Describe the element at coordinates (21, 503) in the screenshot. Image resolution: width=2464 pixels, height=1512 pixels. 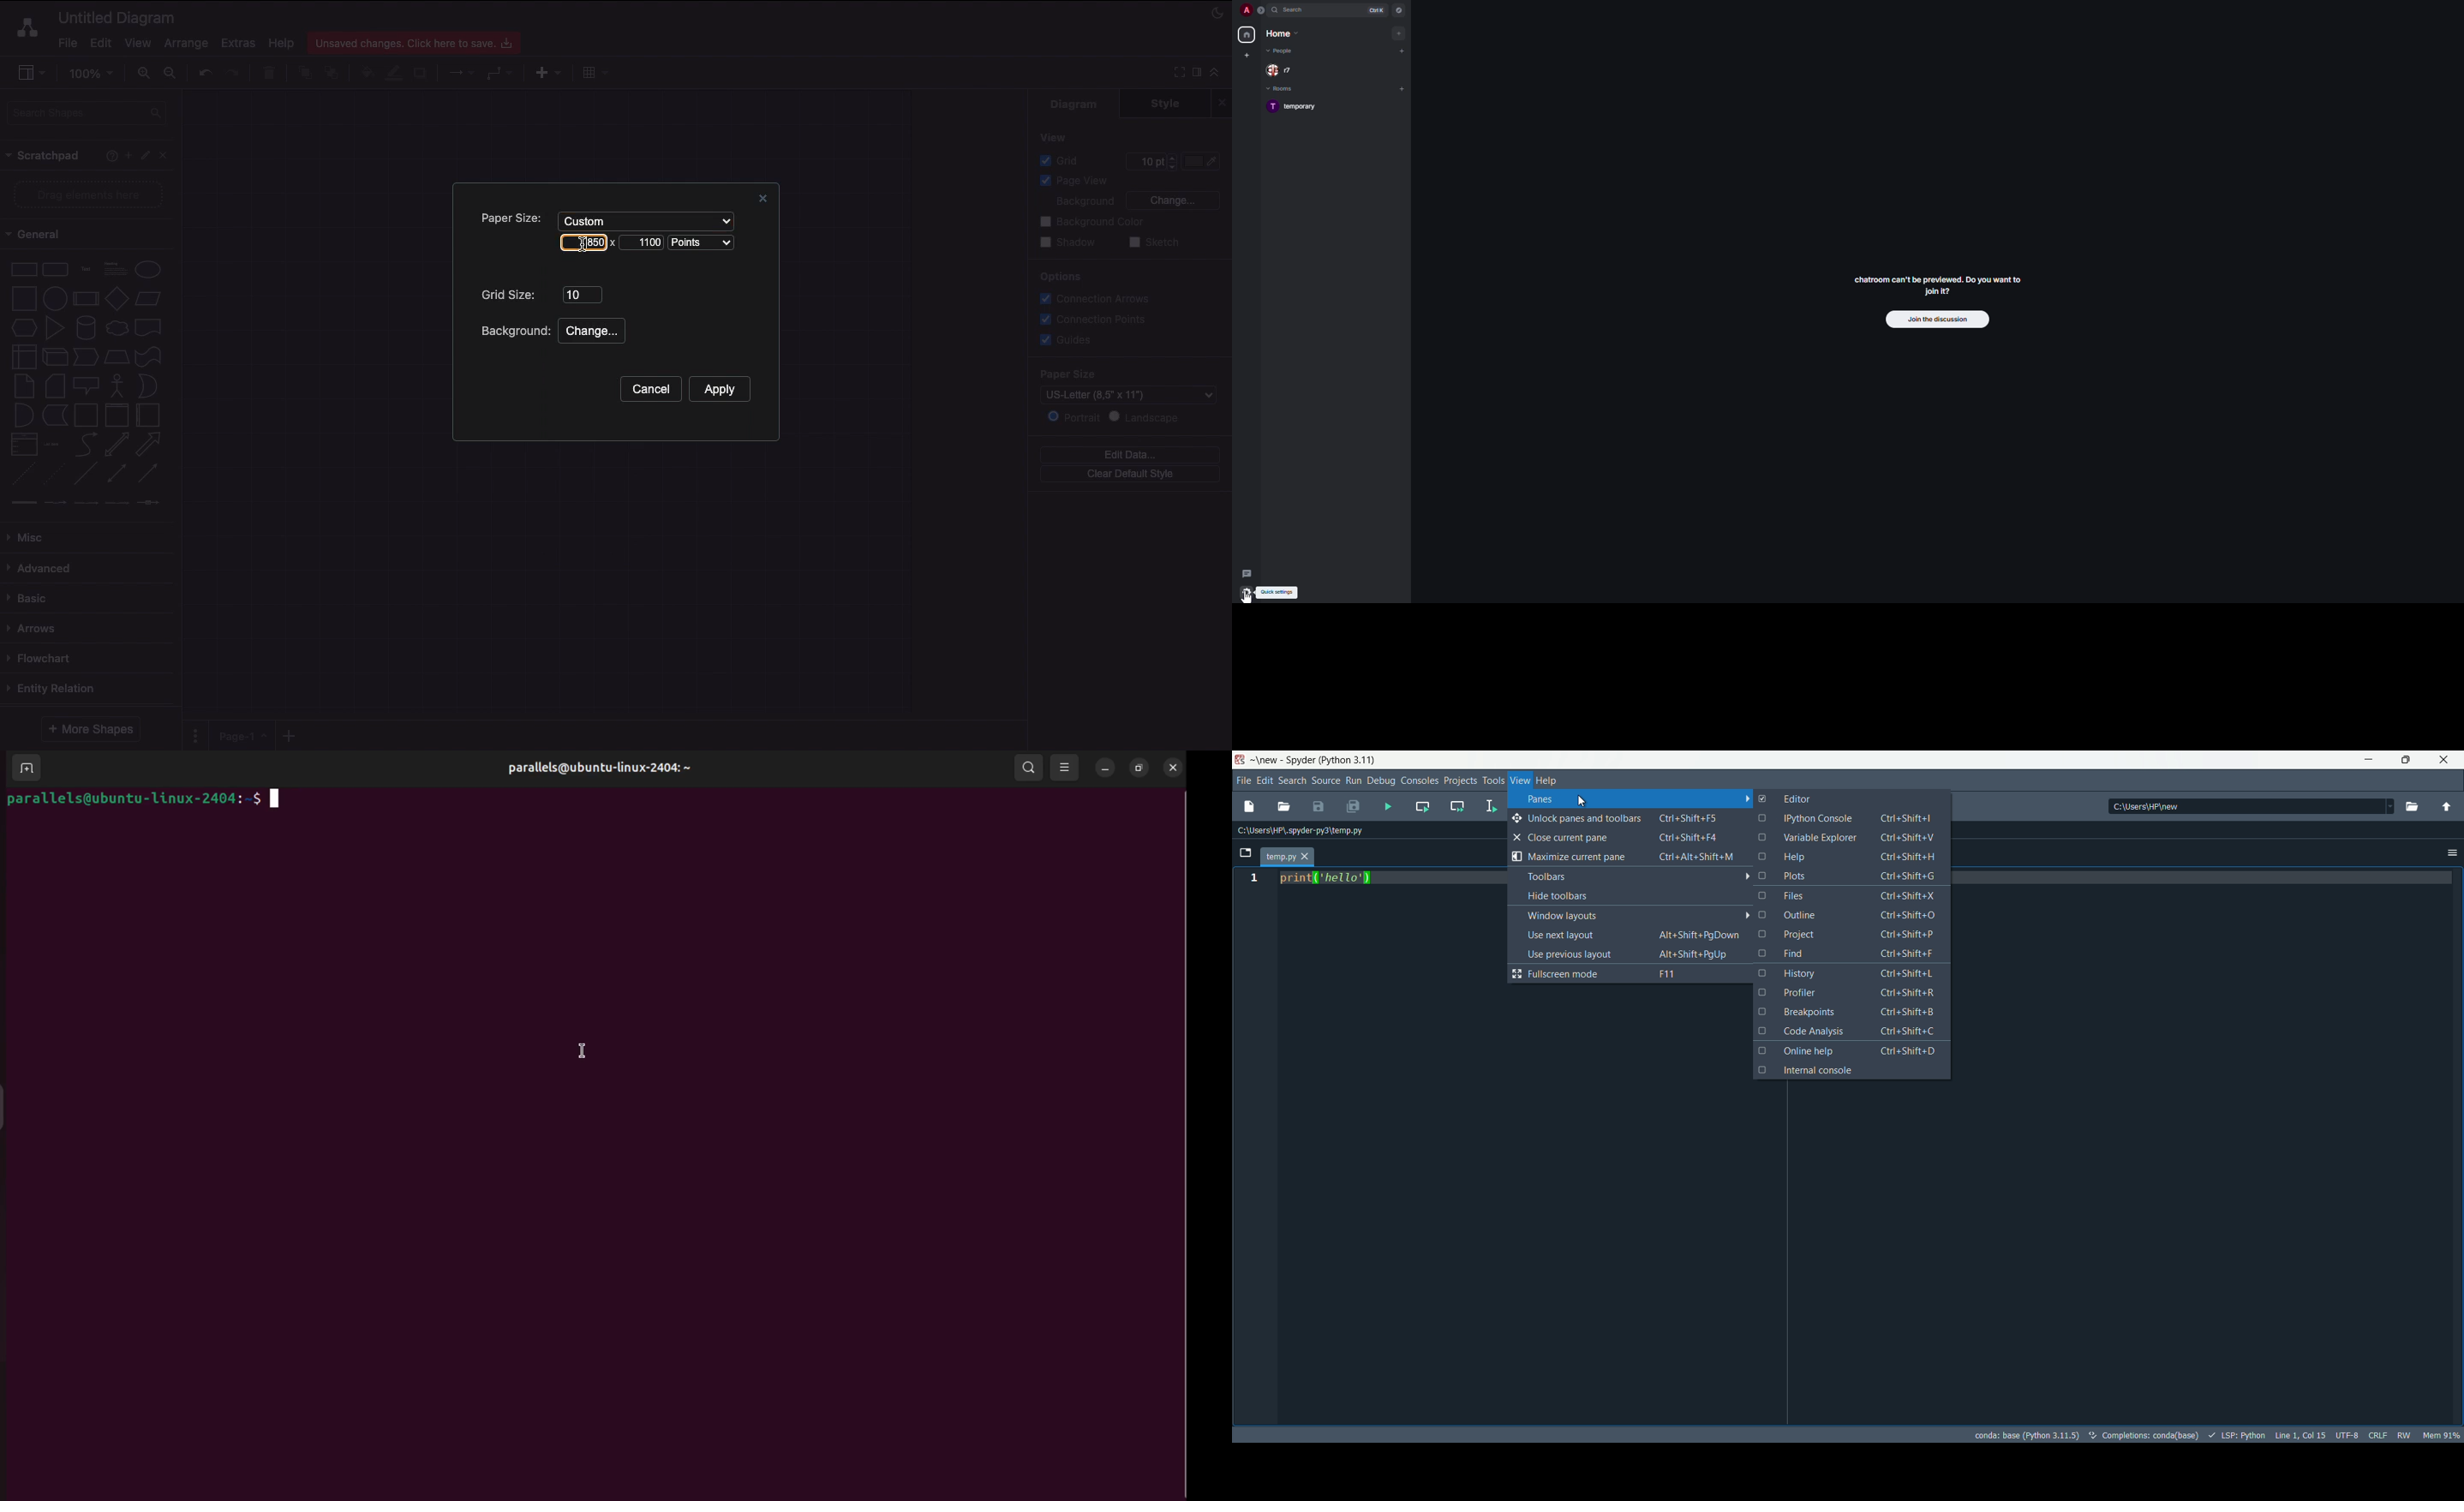
I see `connector 1` at that location.